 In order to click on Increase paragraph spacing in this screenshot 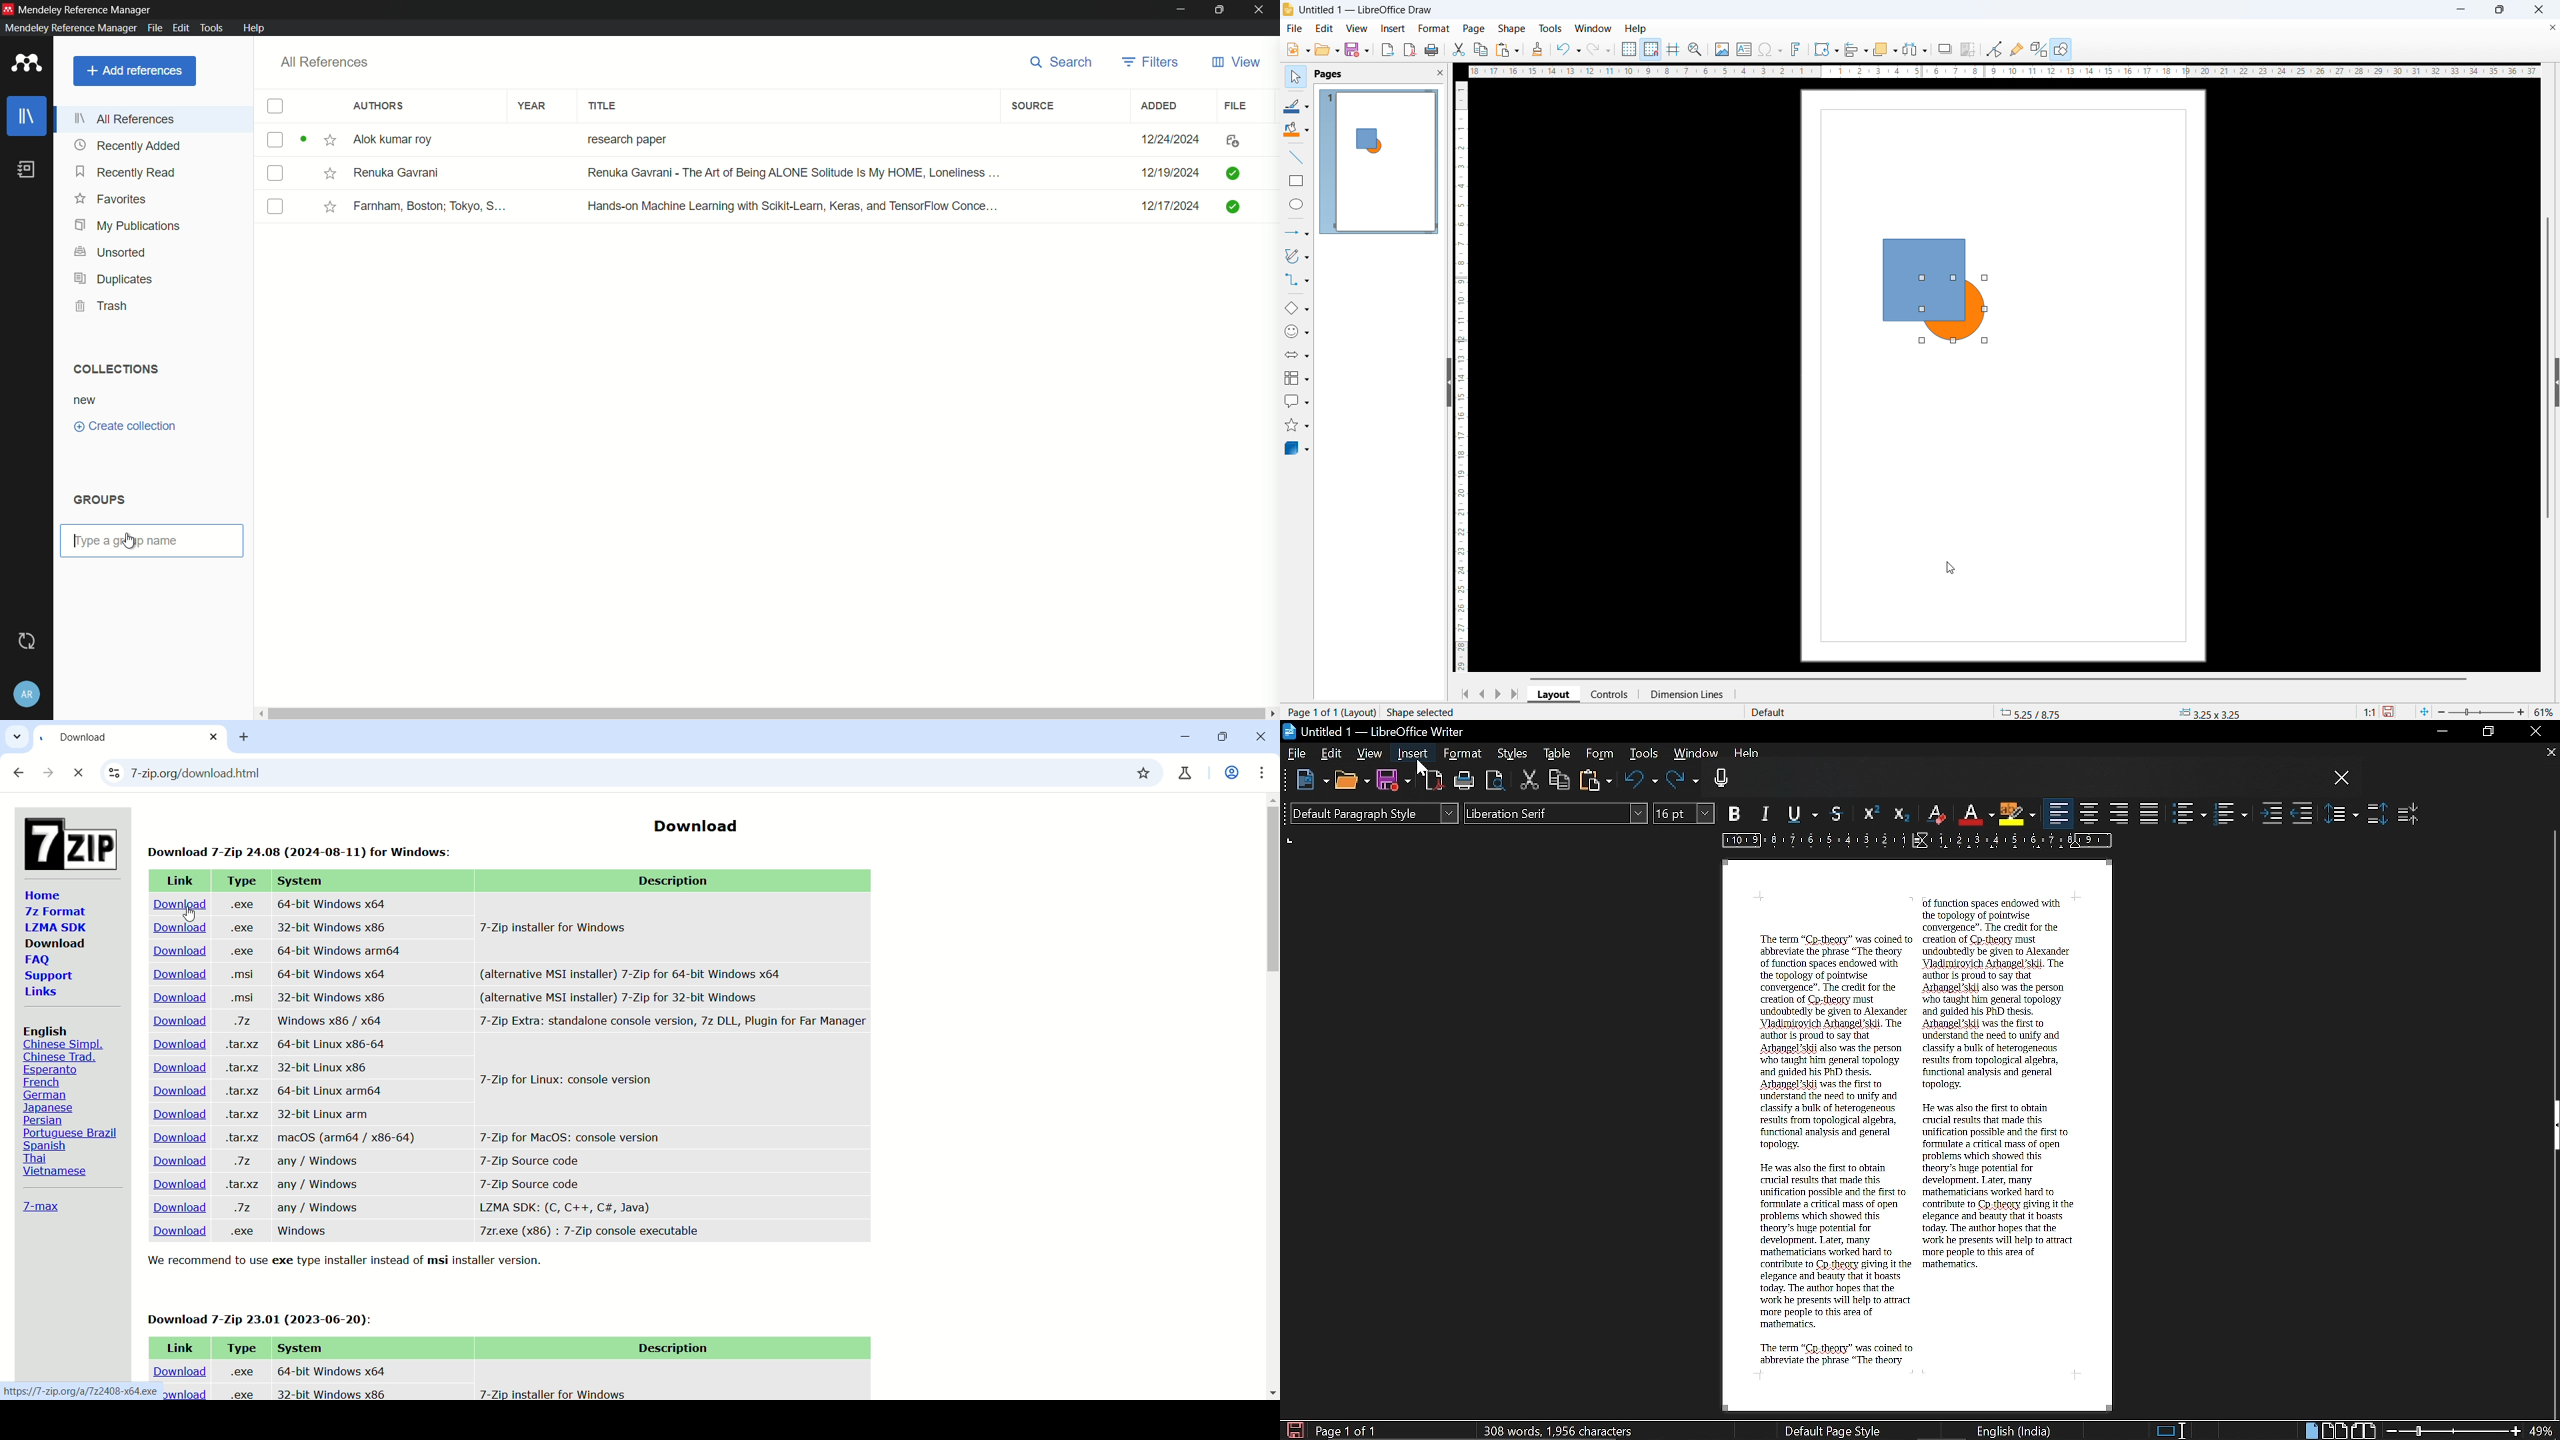, I will do `click(2377, 814)`.